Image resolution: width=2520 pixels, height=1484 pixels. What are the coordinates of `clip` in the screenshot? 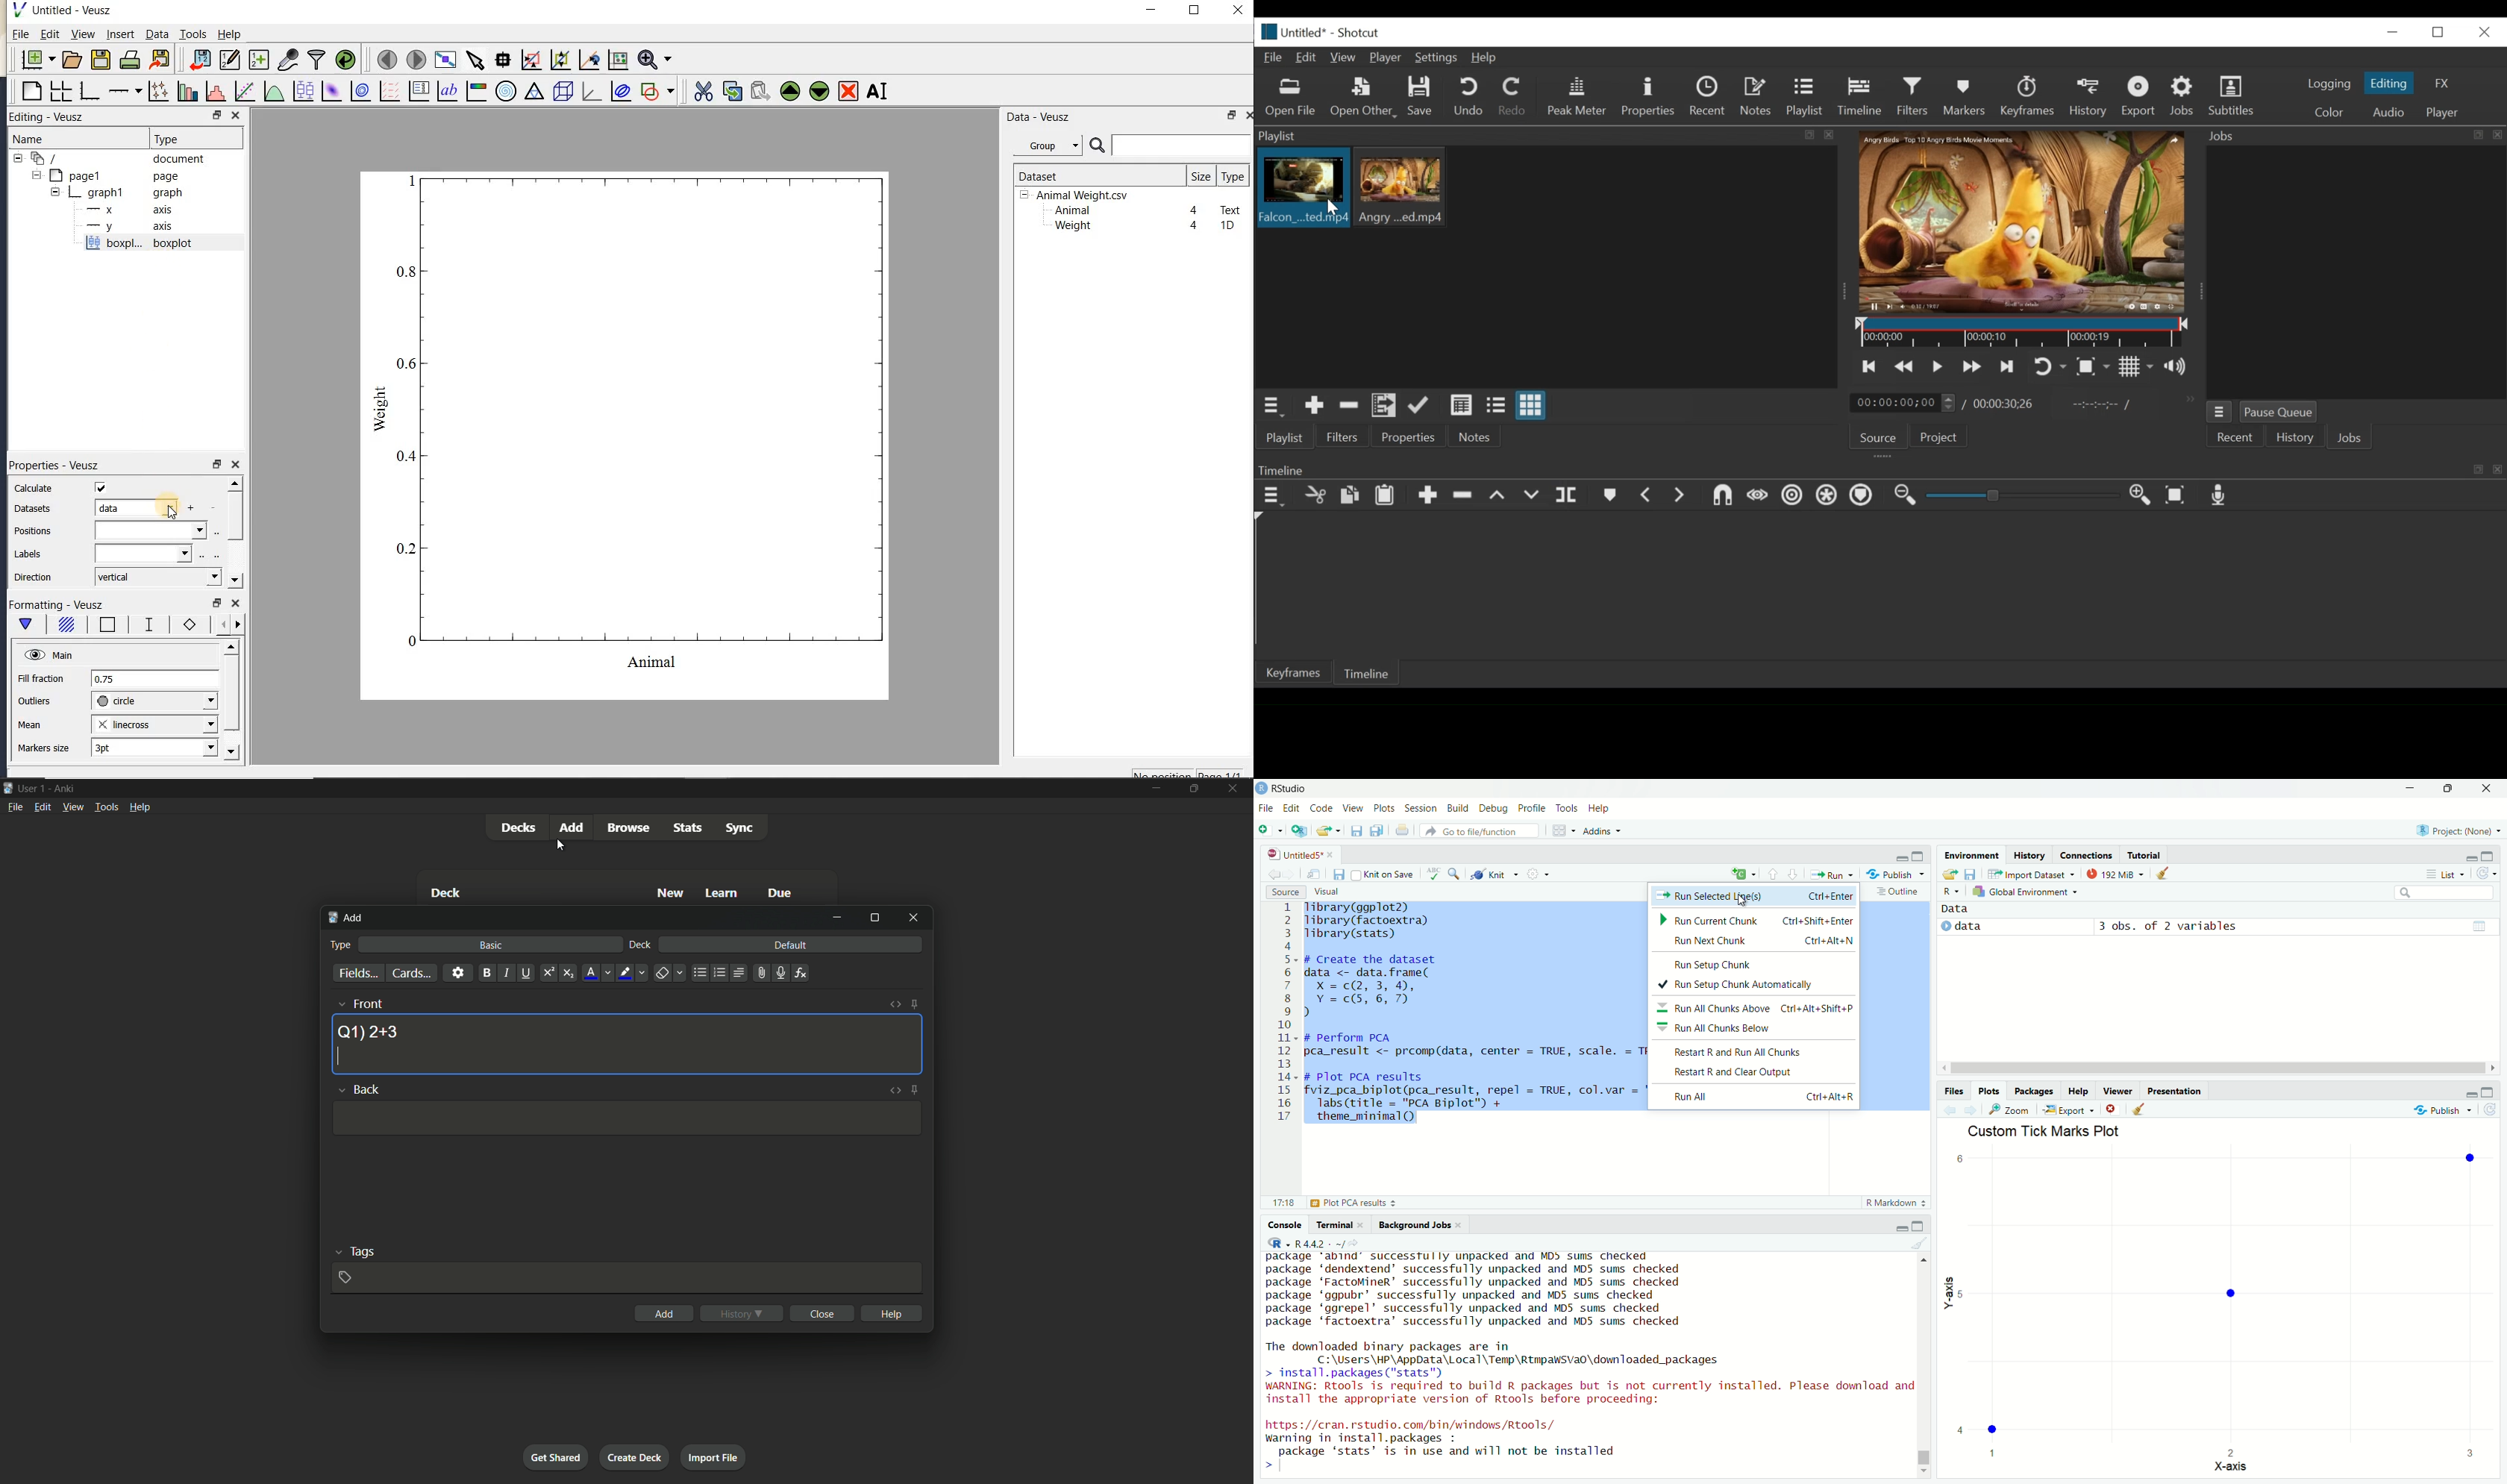 It's located at (1403, 186).